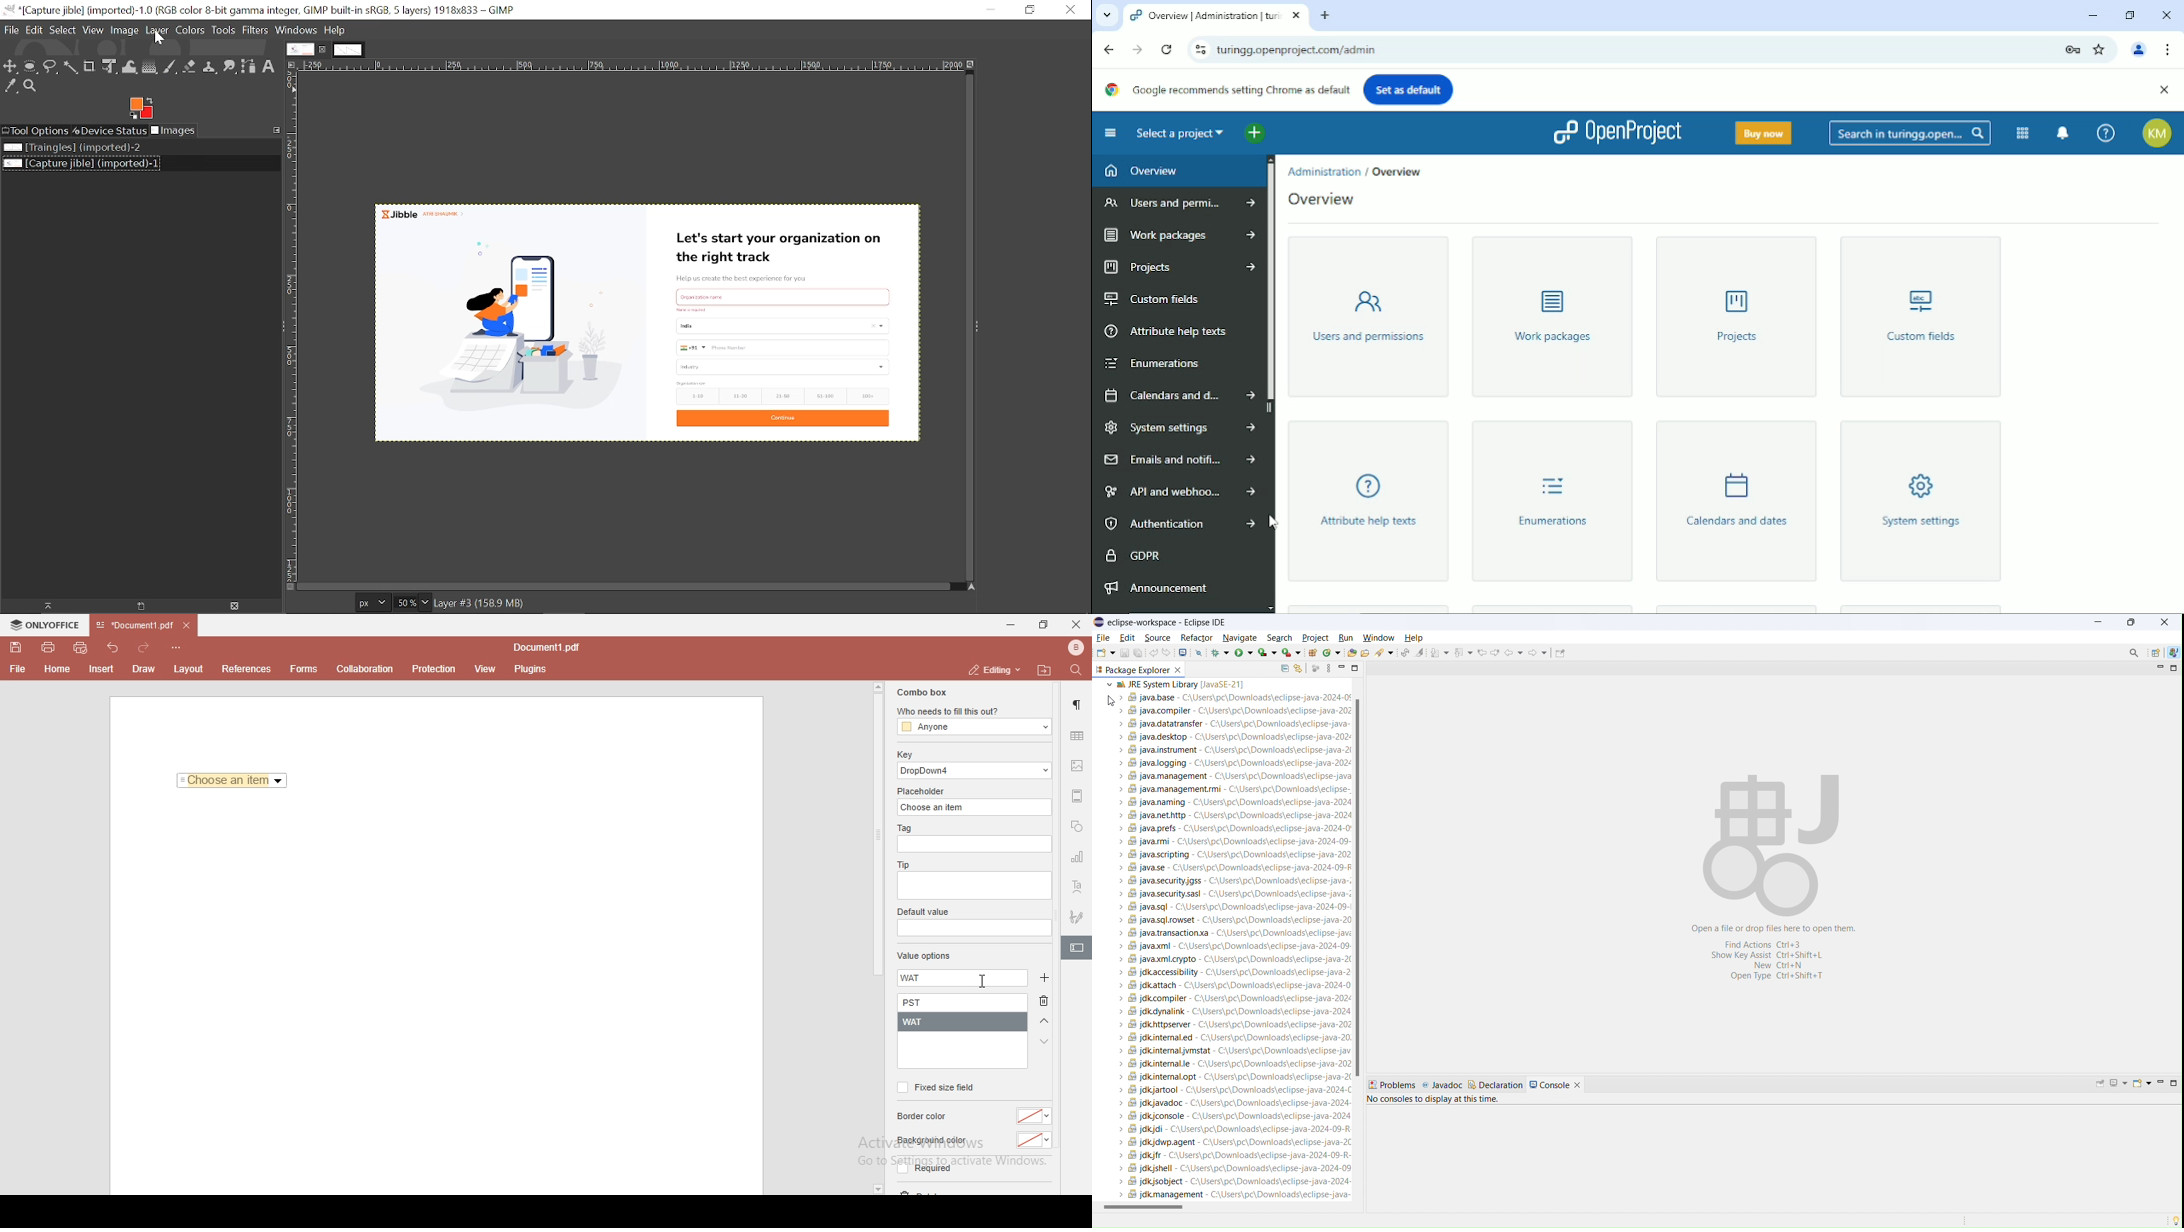 This screenshot has width=2184, height=1232. Describe the element at coordinates (233, 782) in the screenshot. I see `Choose an item` at that location.